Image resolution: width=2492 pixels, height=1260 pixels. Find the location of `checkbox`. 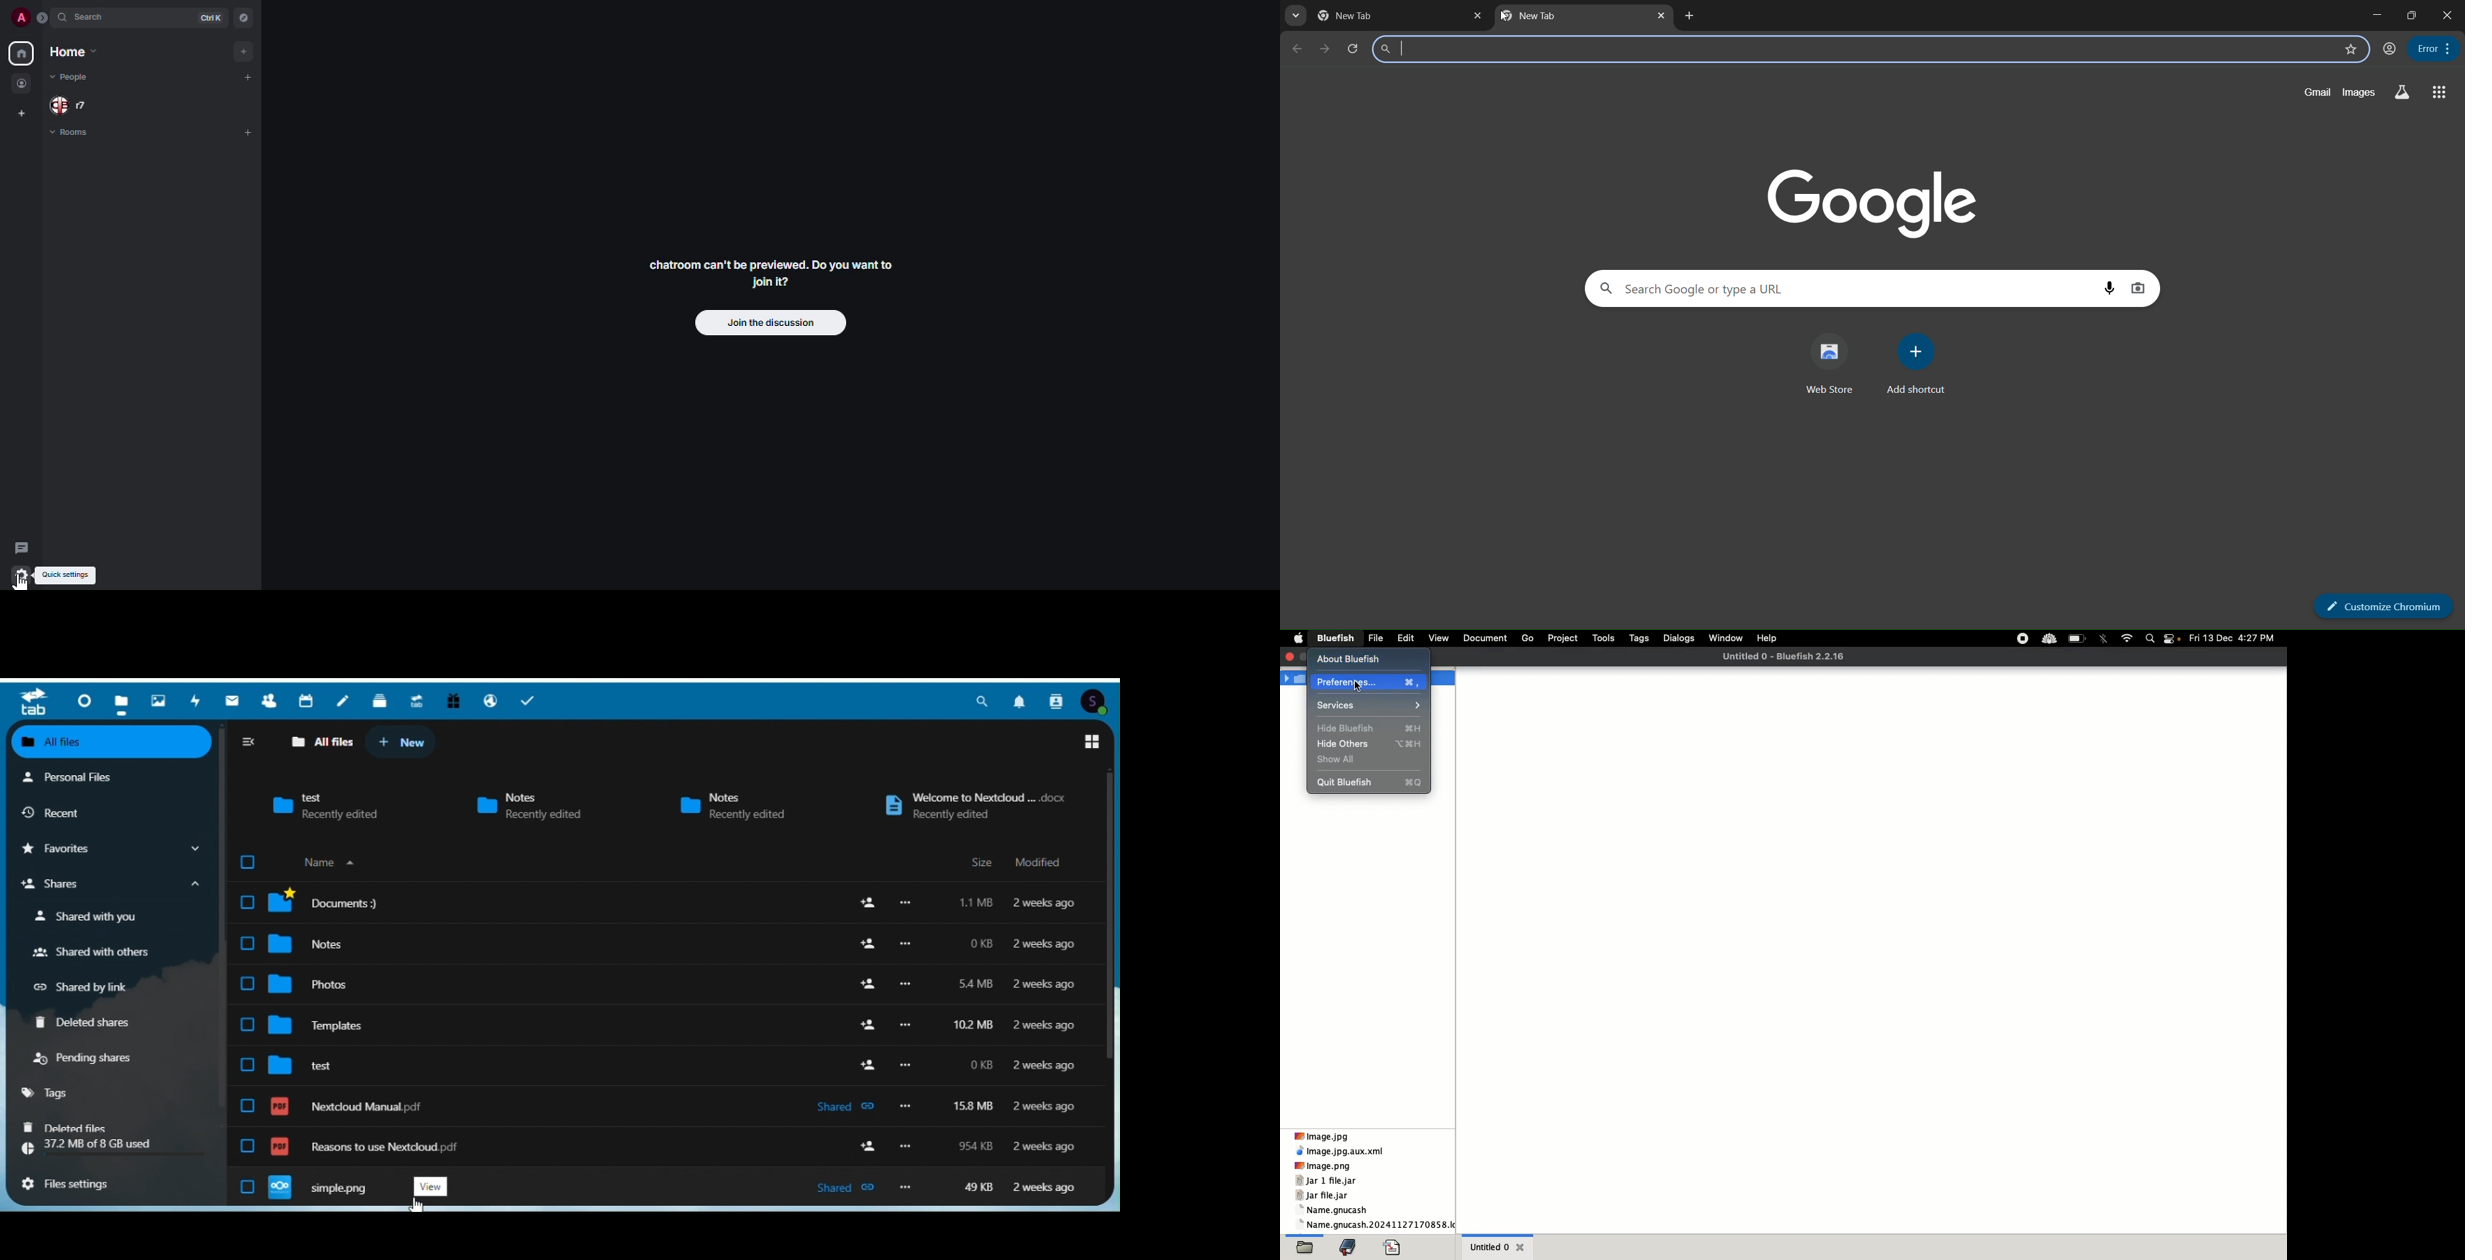

checkbox is located at coordinates (248, 1187).